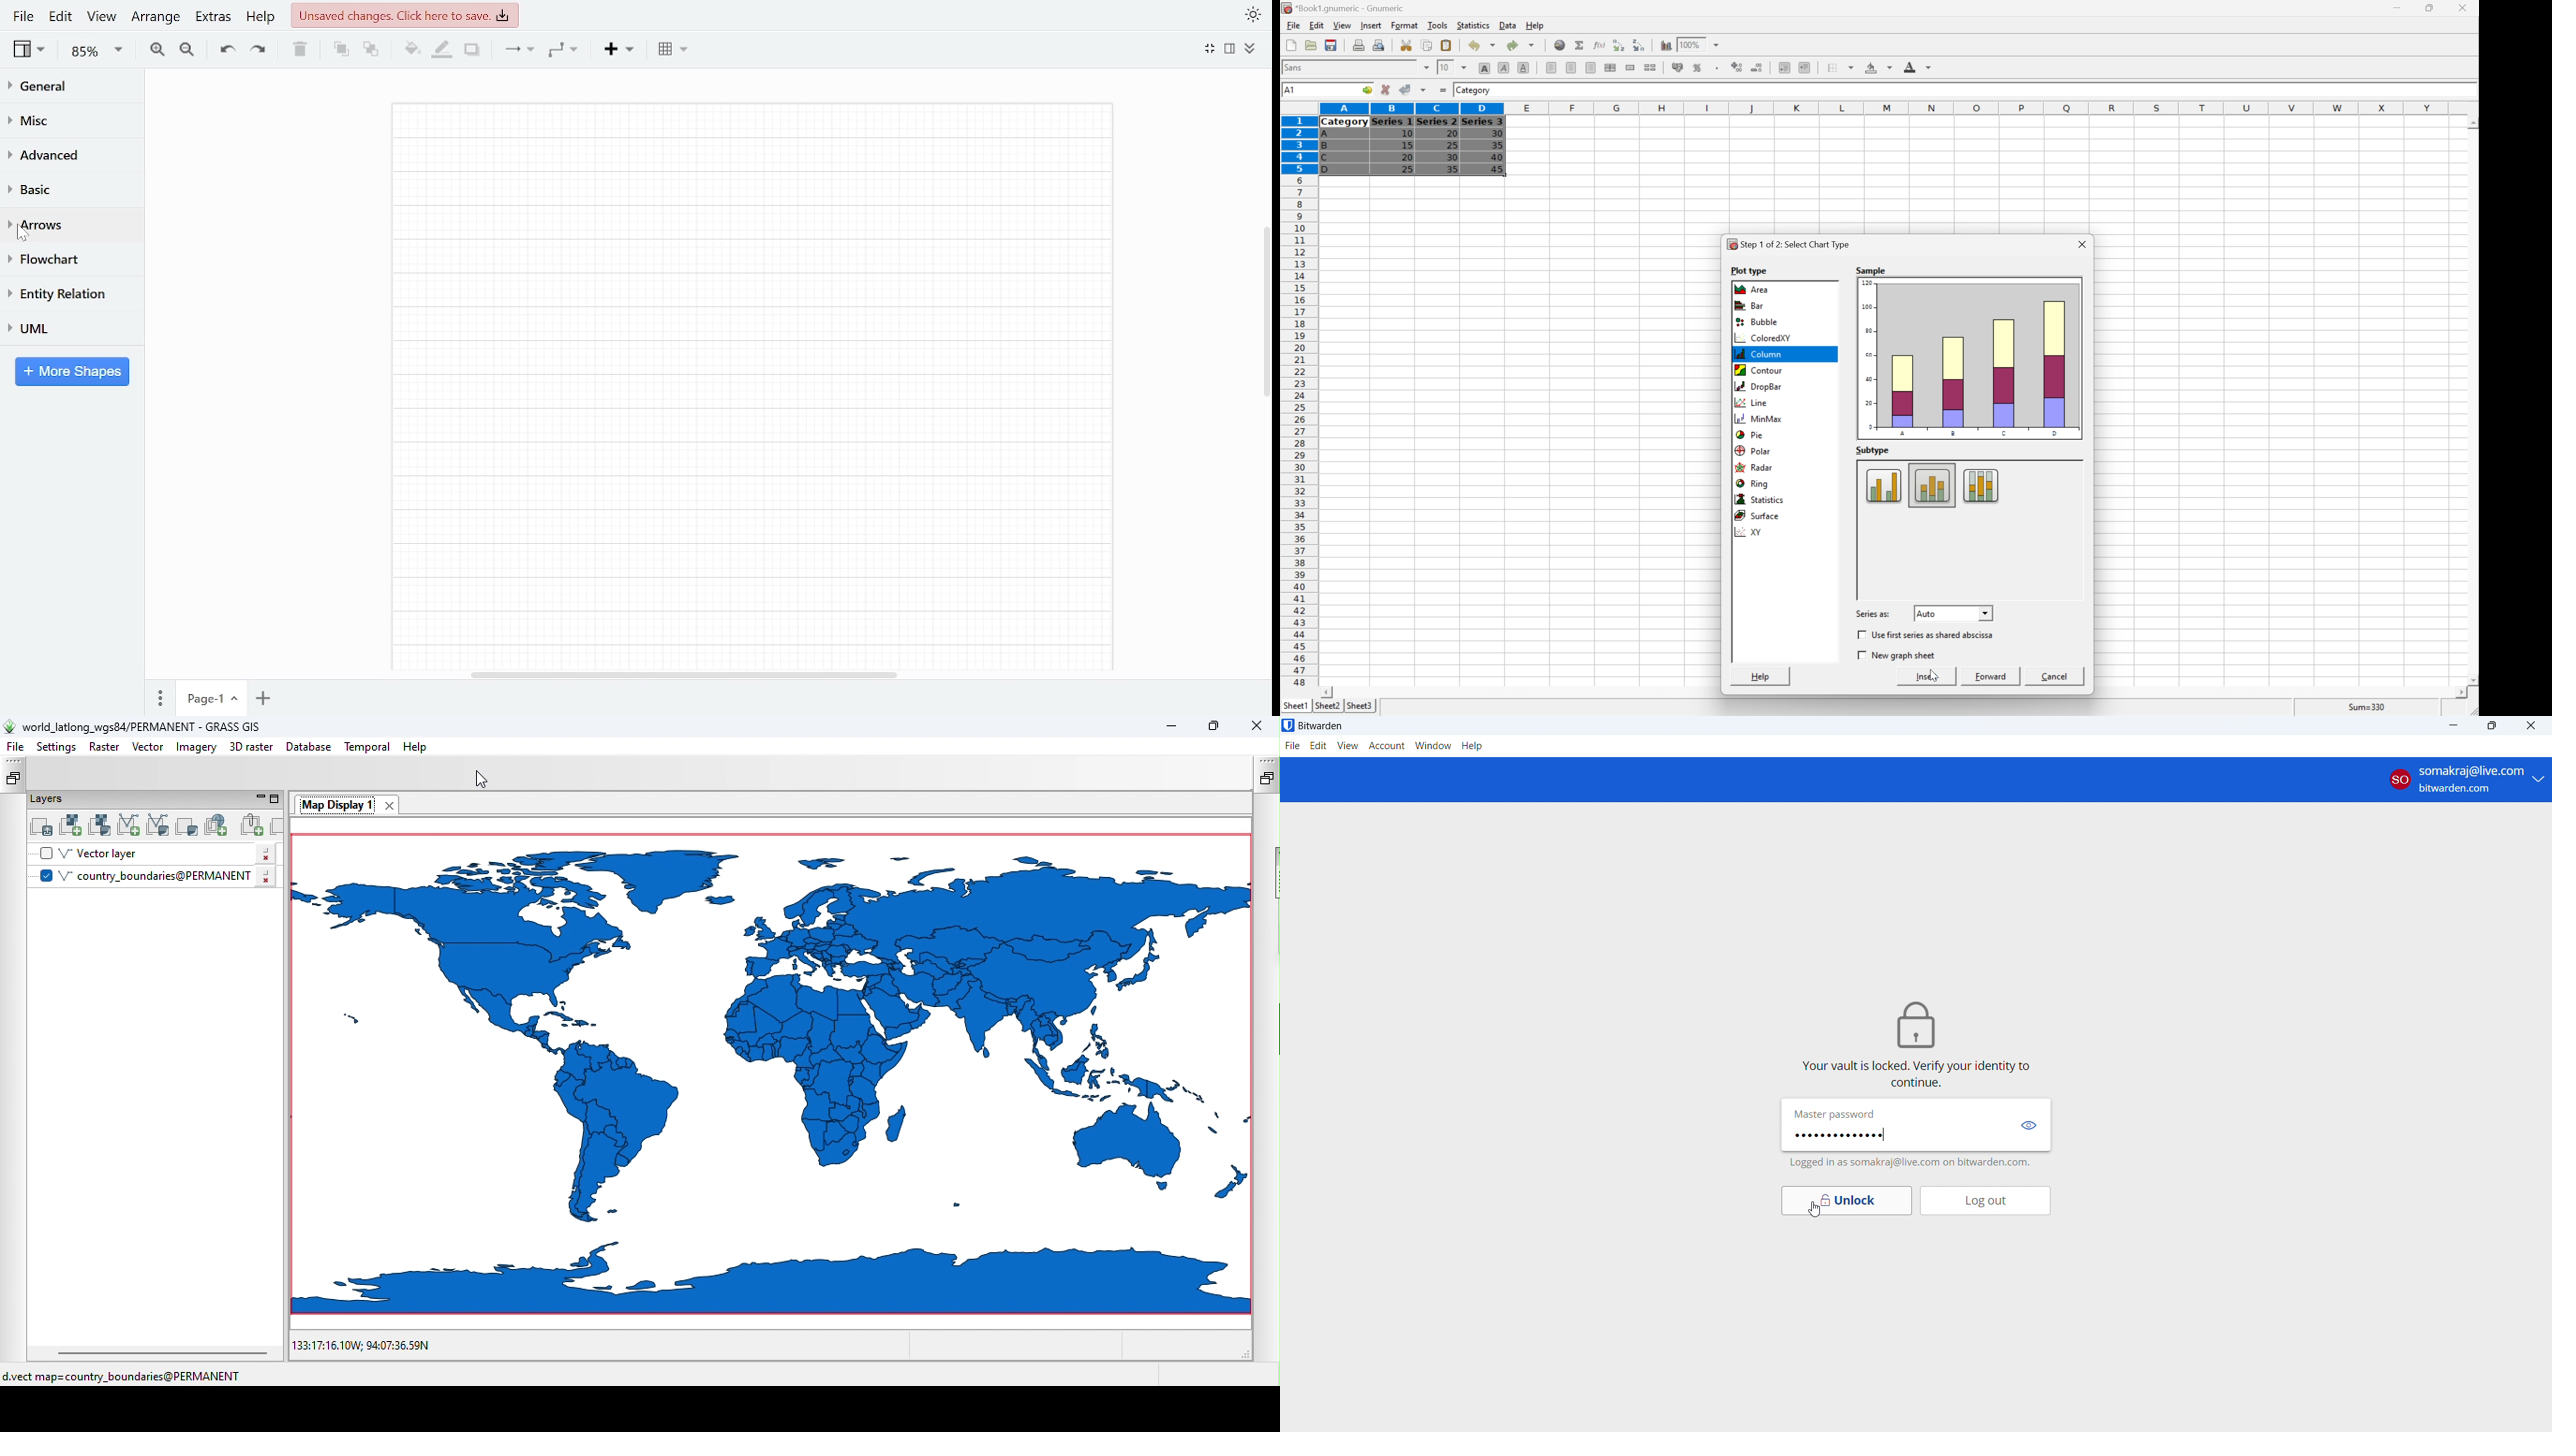 The width and height of the screenshot is (2576, 1456). What do you see at coordinates (156, 50) in the screenshot?
I see `Zoom in` at bounding box center [156, 50].